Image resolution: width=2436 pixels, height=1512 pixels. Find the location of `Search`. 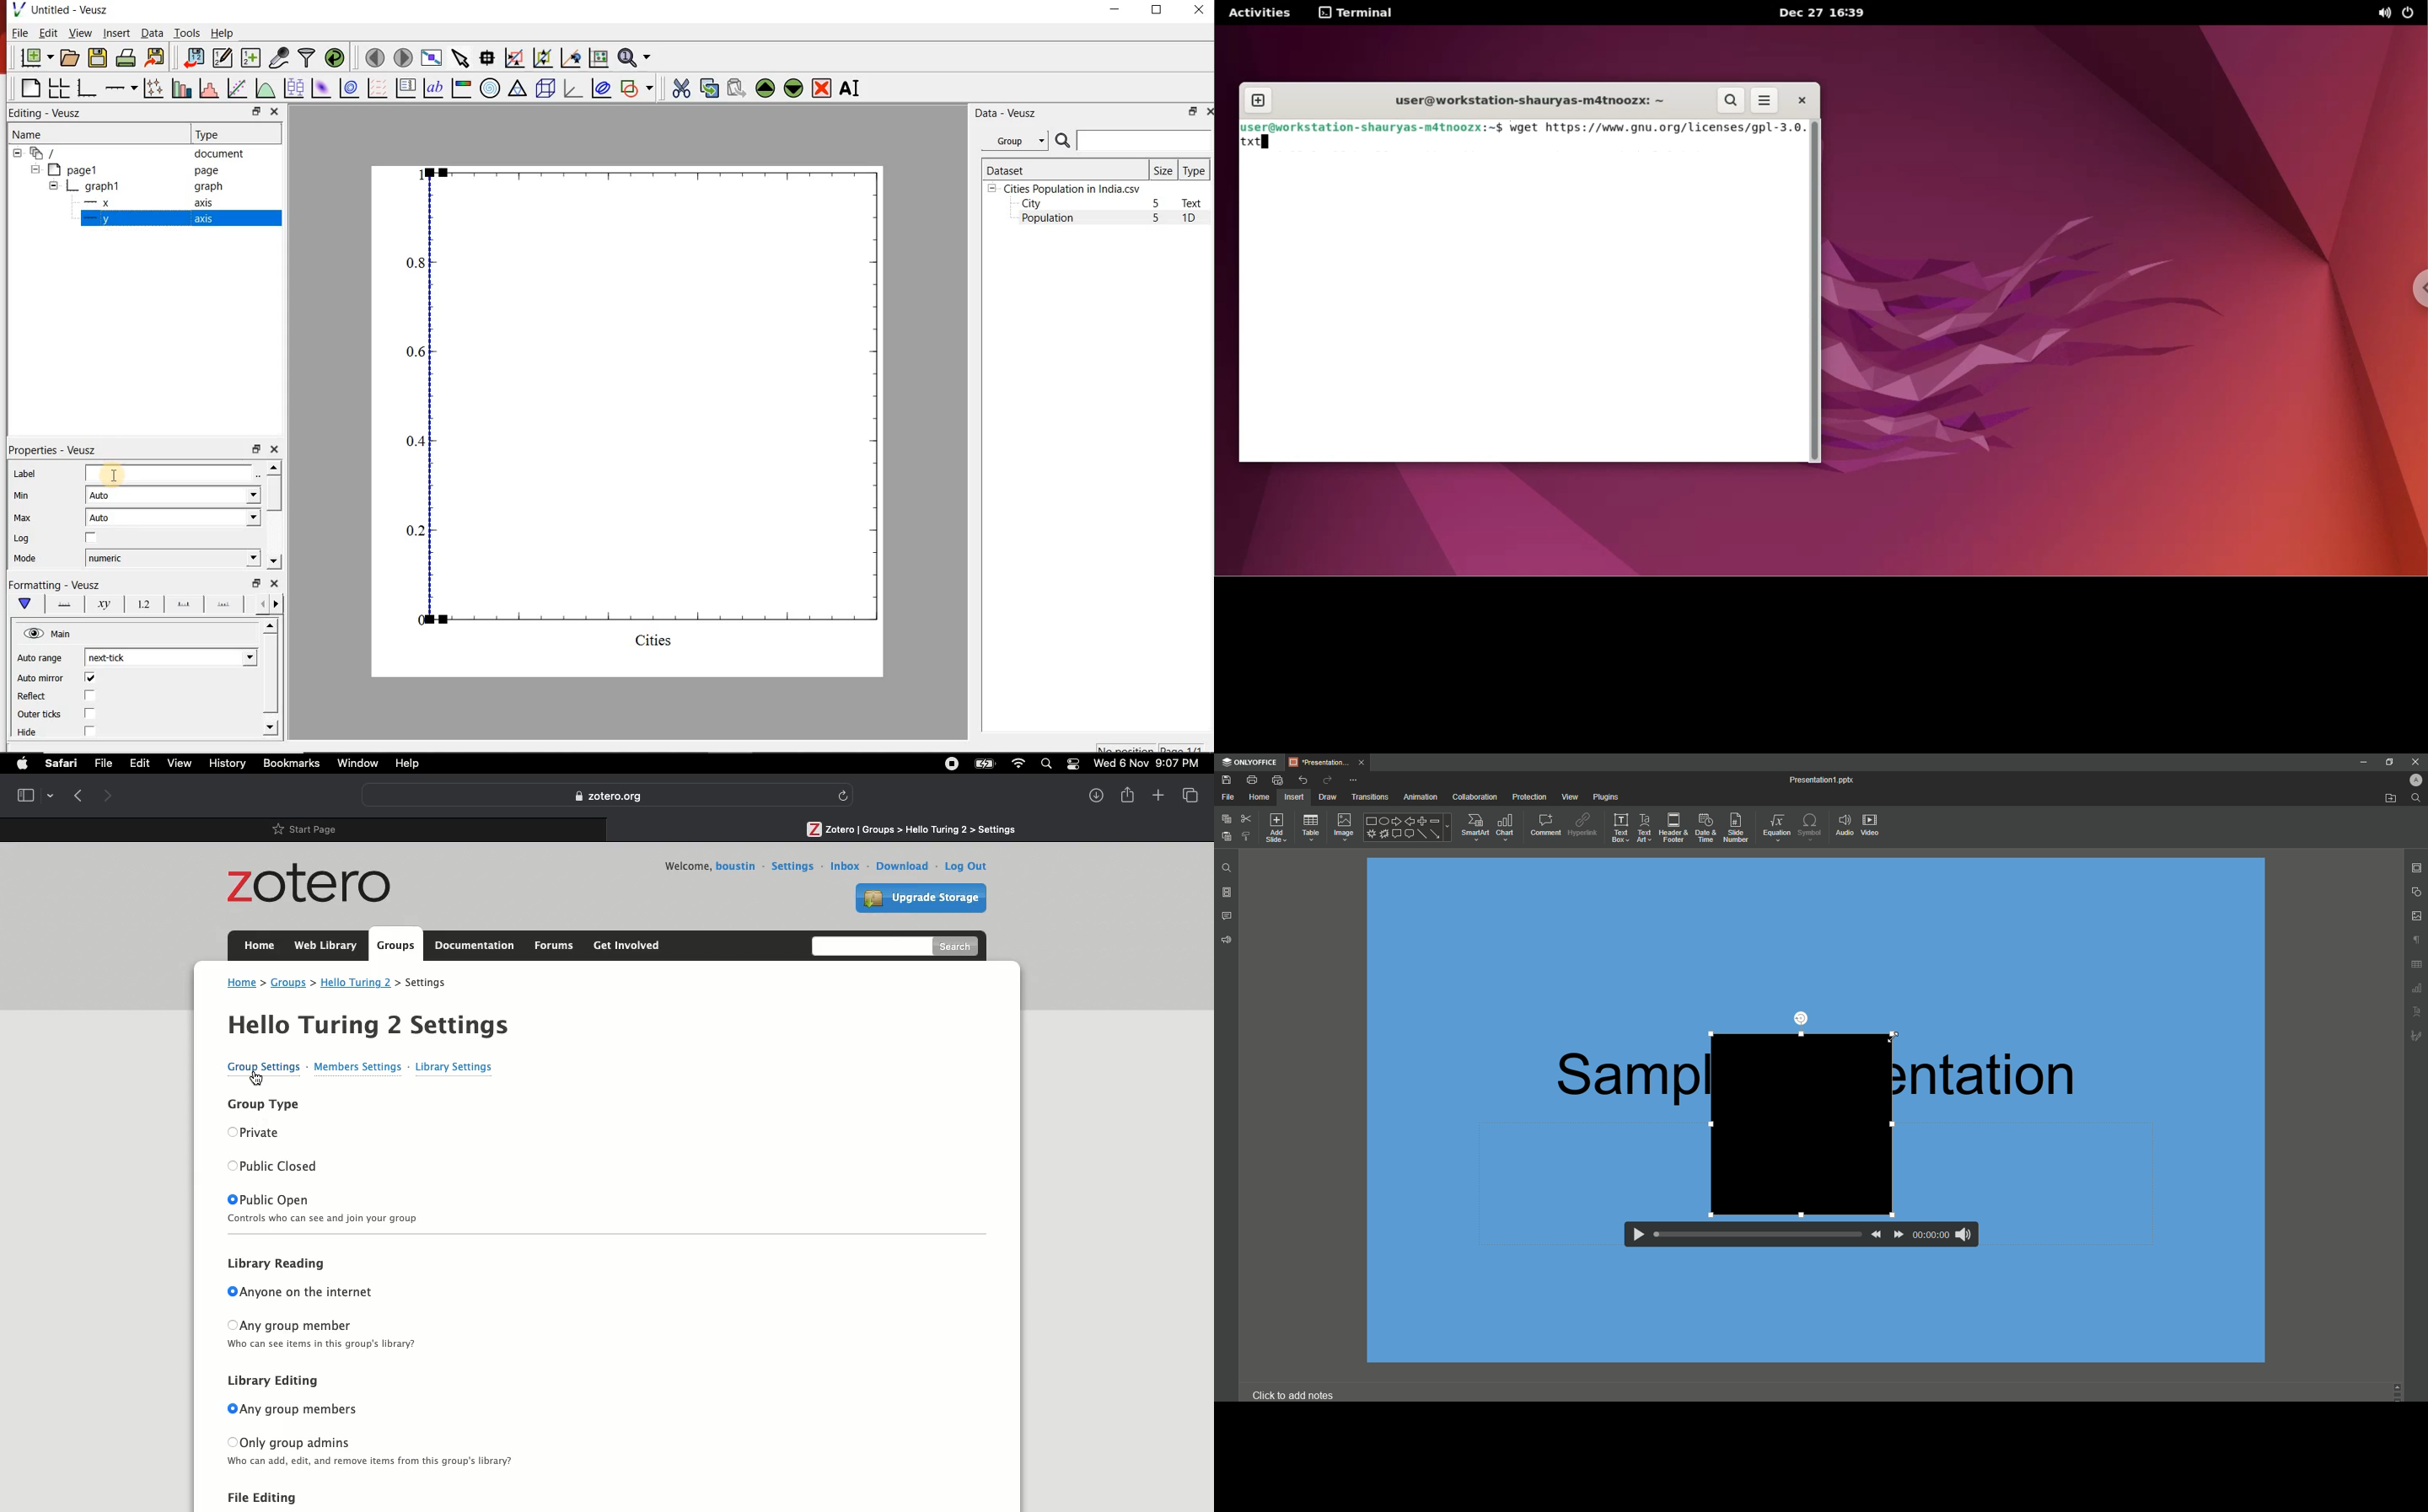

Search is located at coordinates (863, 946).